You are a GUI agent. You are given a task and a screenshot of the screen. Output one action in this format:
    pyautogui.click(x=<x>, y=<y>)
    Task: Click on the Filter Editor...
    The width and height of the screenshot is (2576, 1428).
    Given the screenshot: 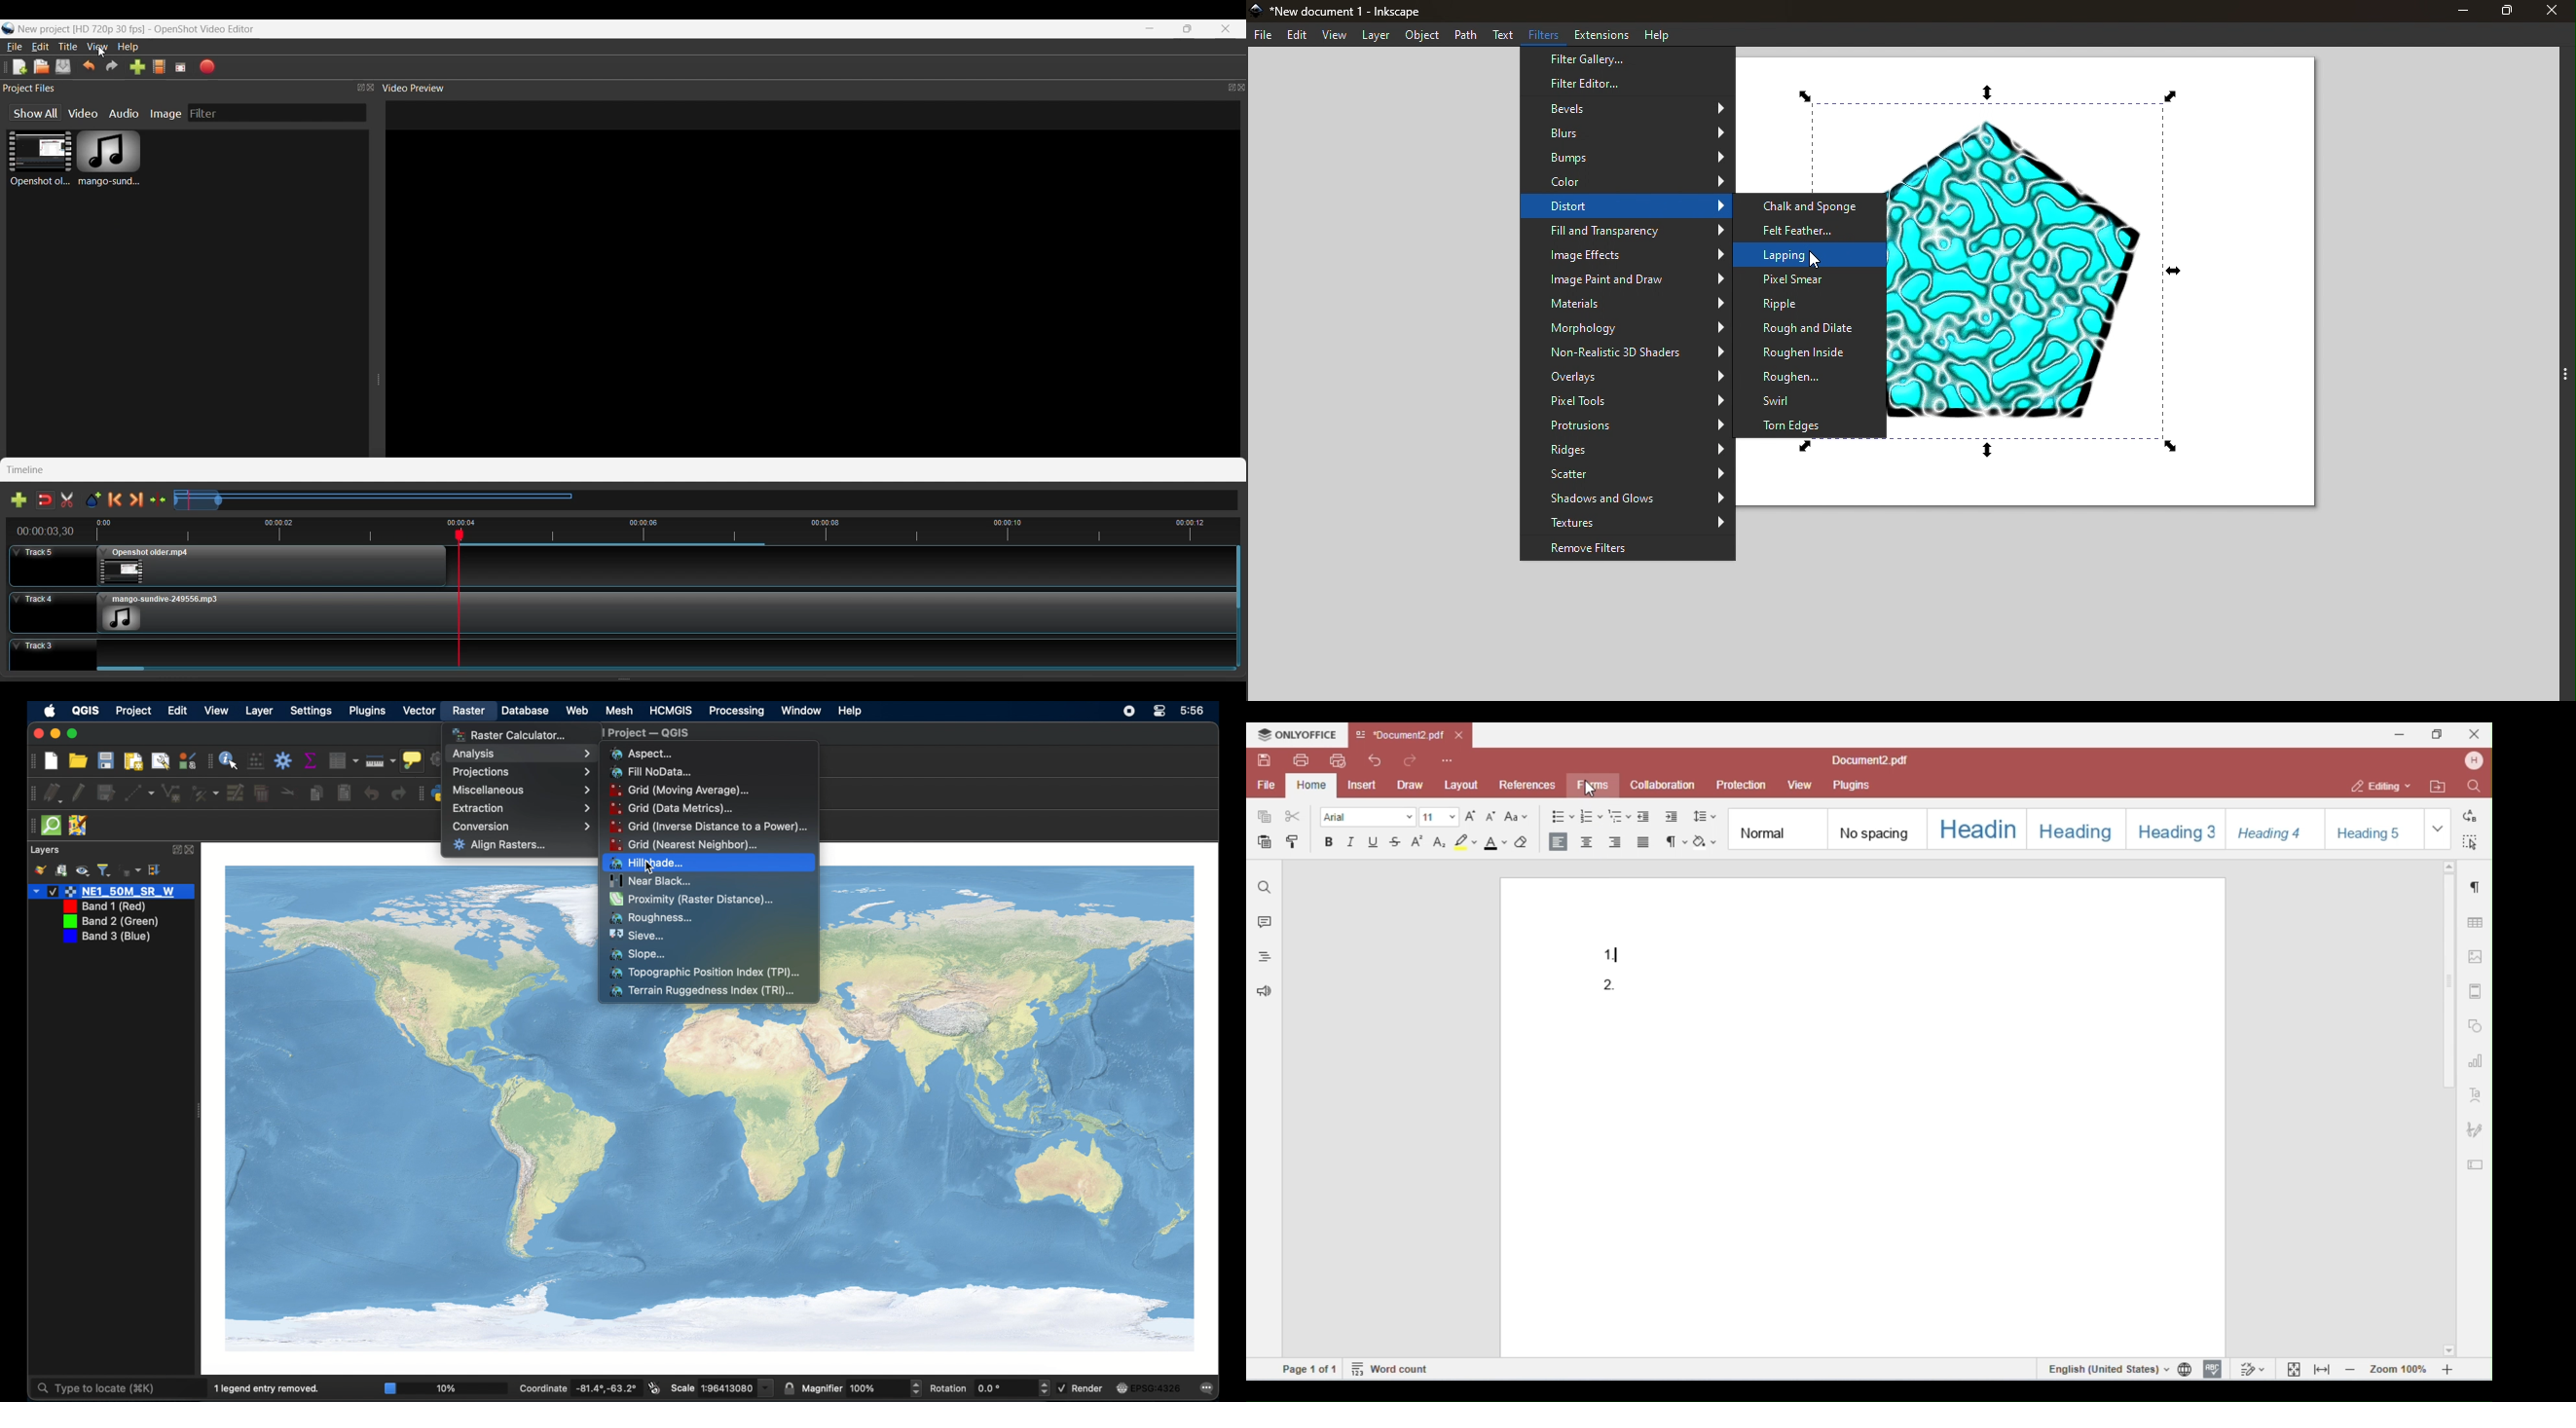 What is the action you would take?
    pyautogui.click(x=1629, y=84)
    